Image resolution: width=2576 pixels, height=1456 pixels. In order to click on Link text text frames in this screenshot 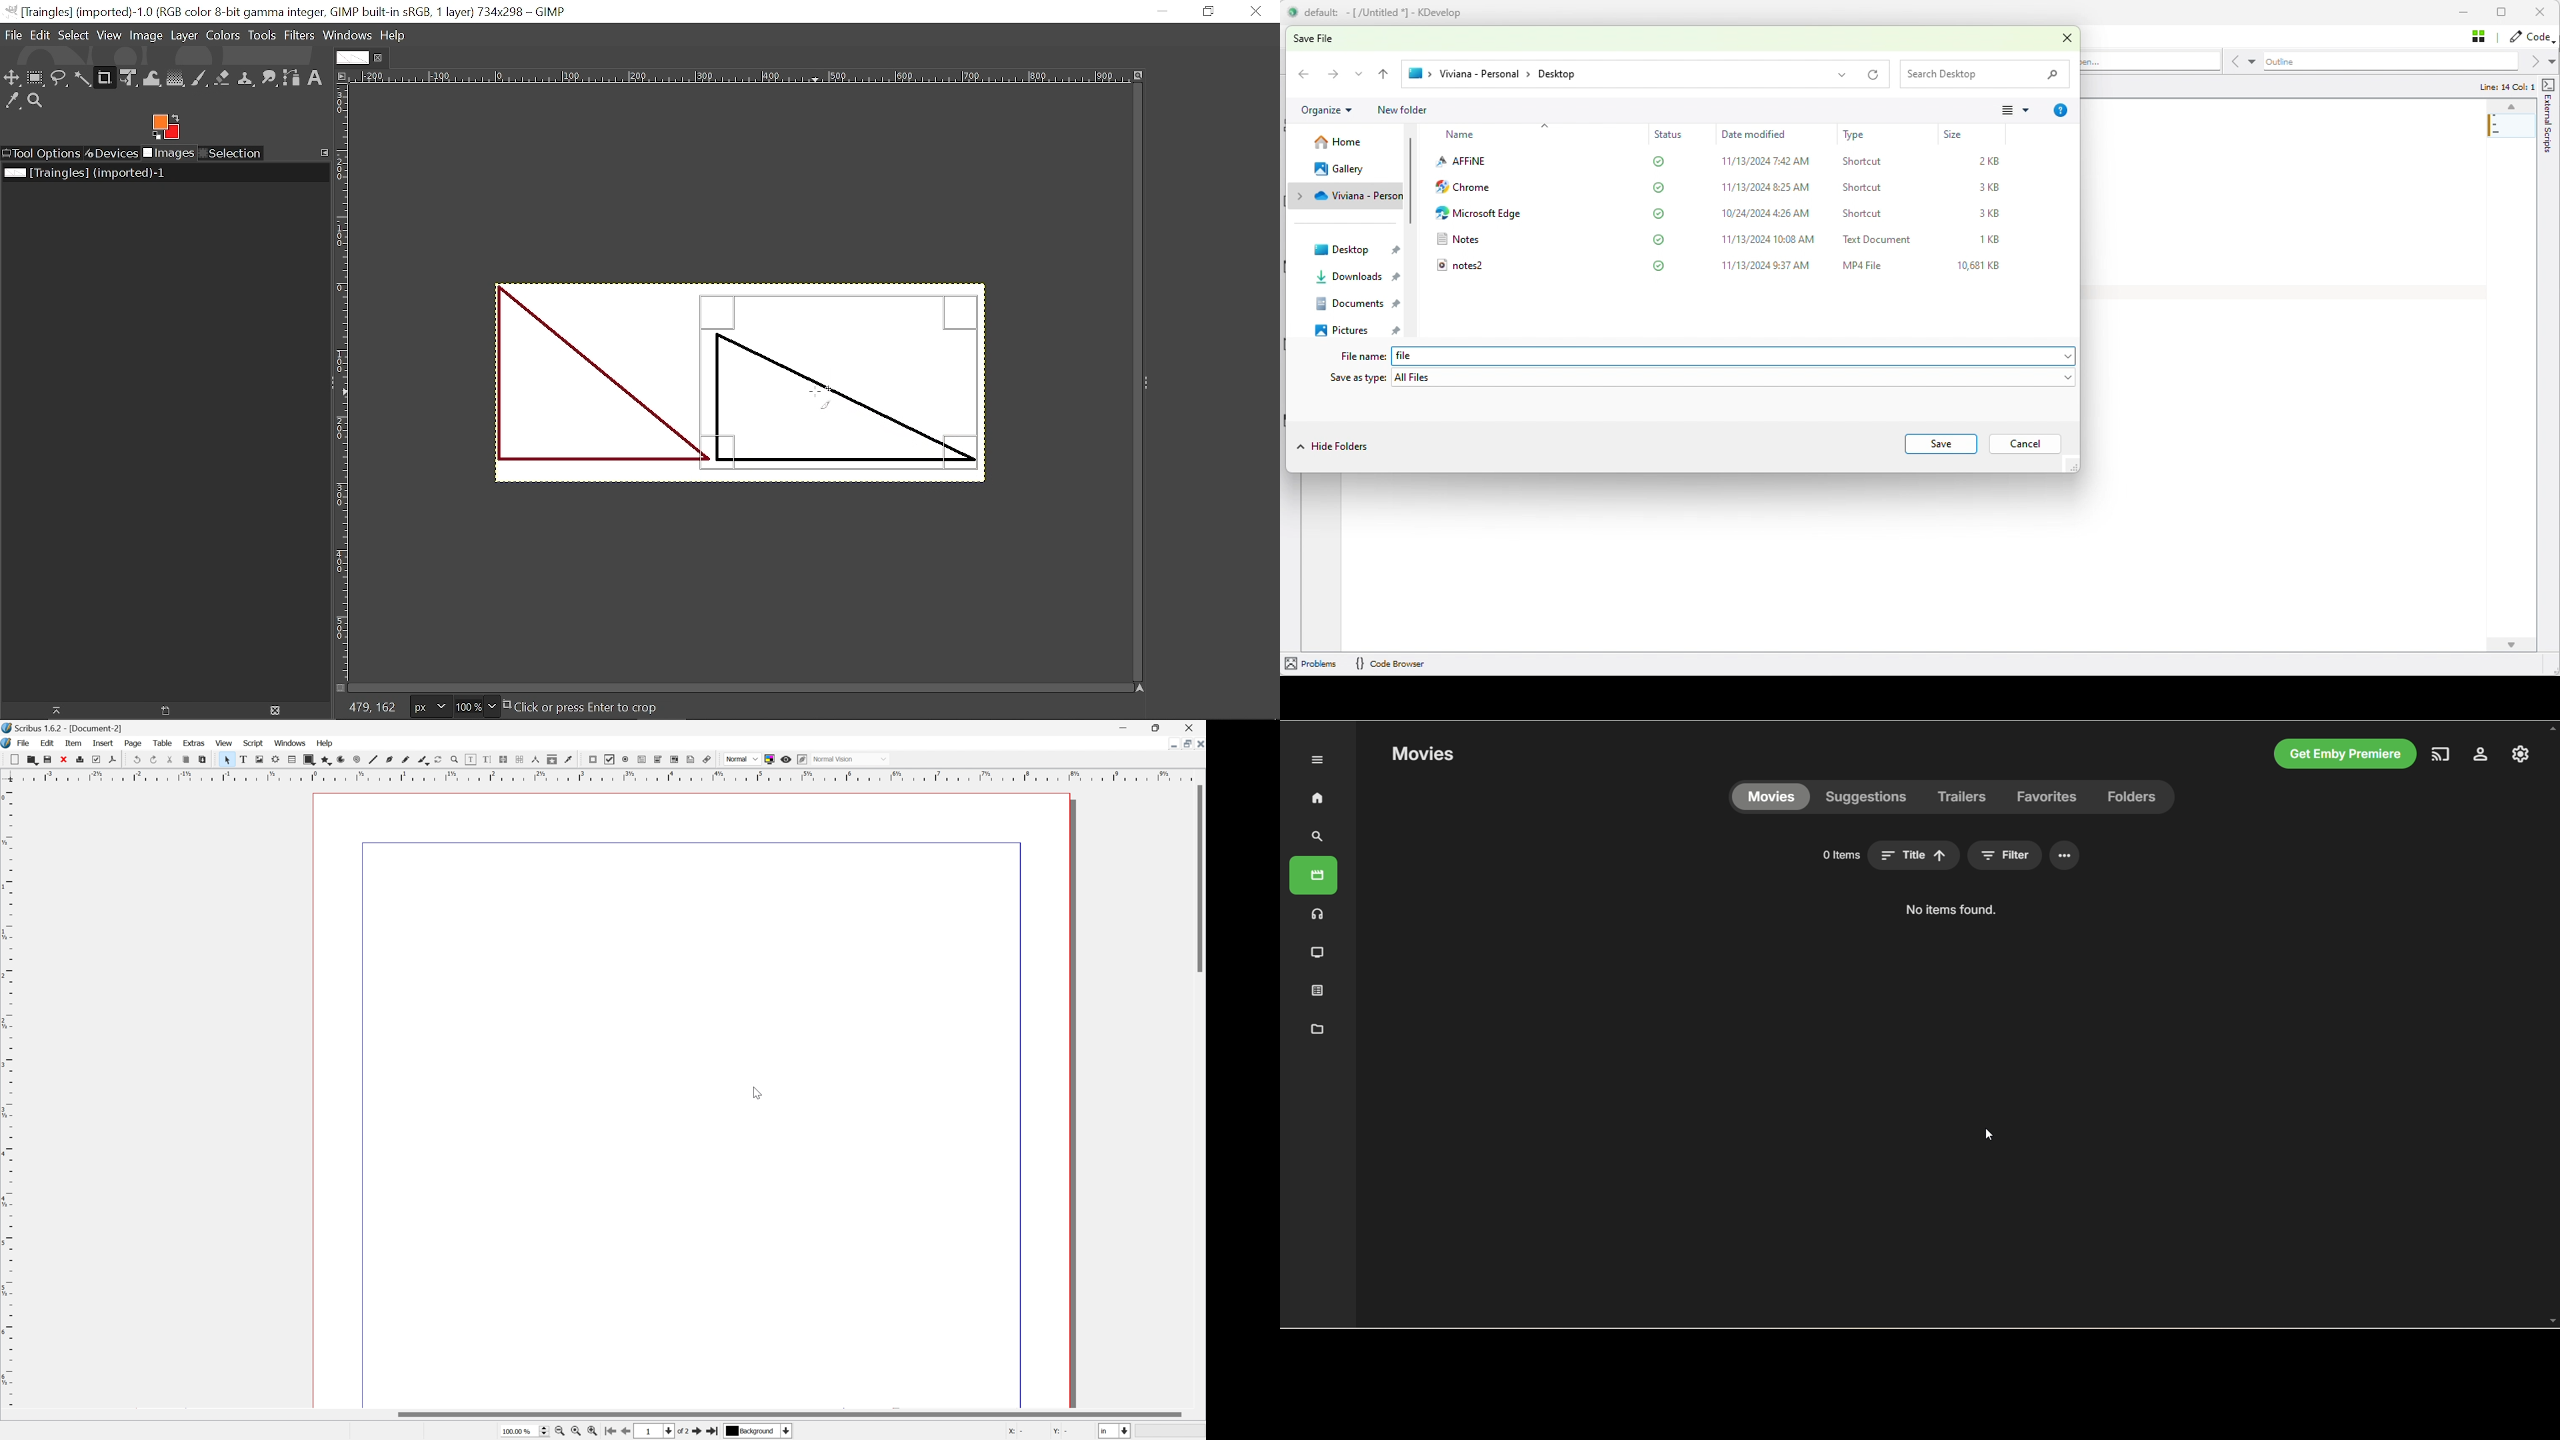, I will do `click(505, 760)`.